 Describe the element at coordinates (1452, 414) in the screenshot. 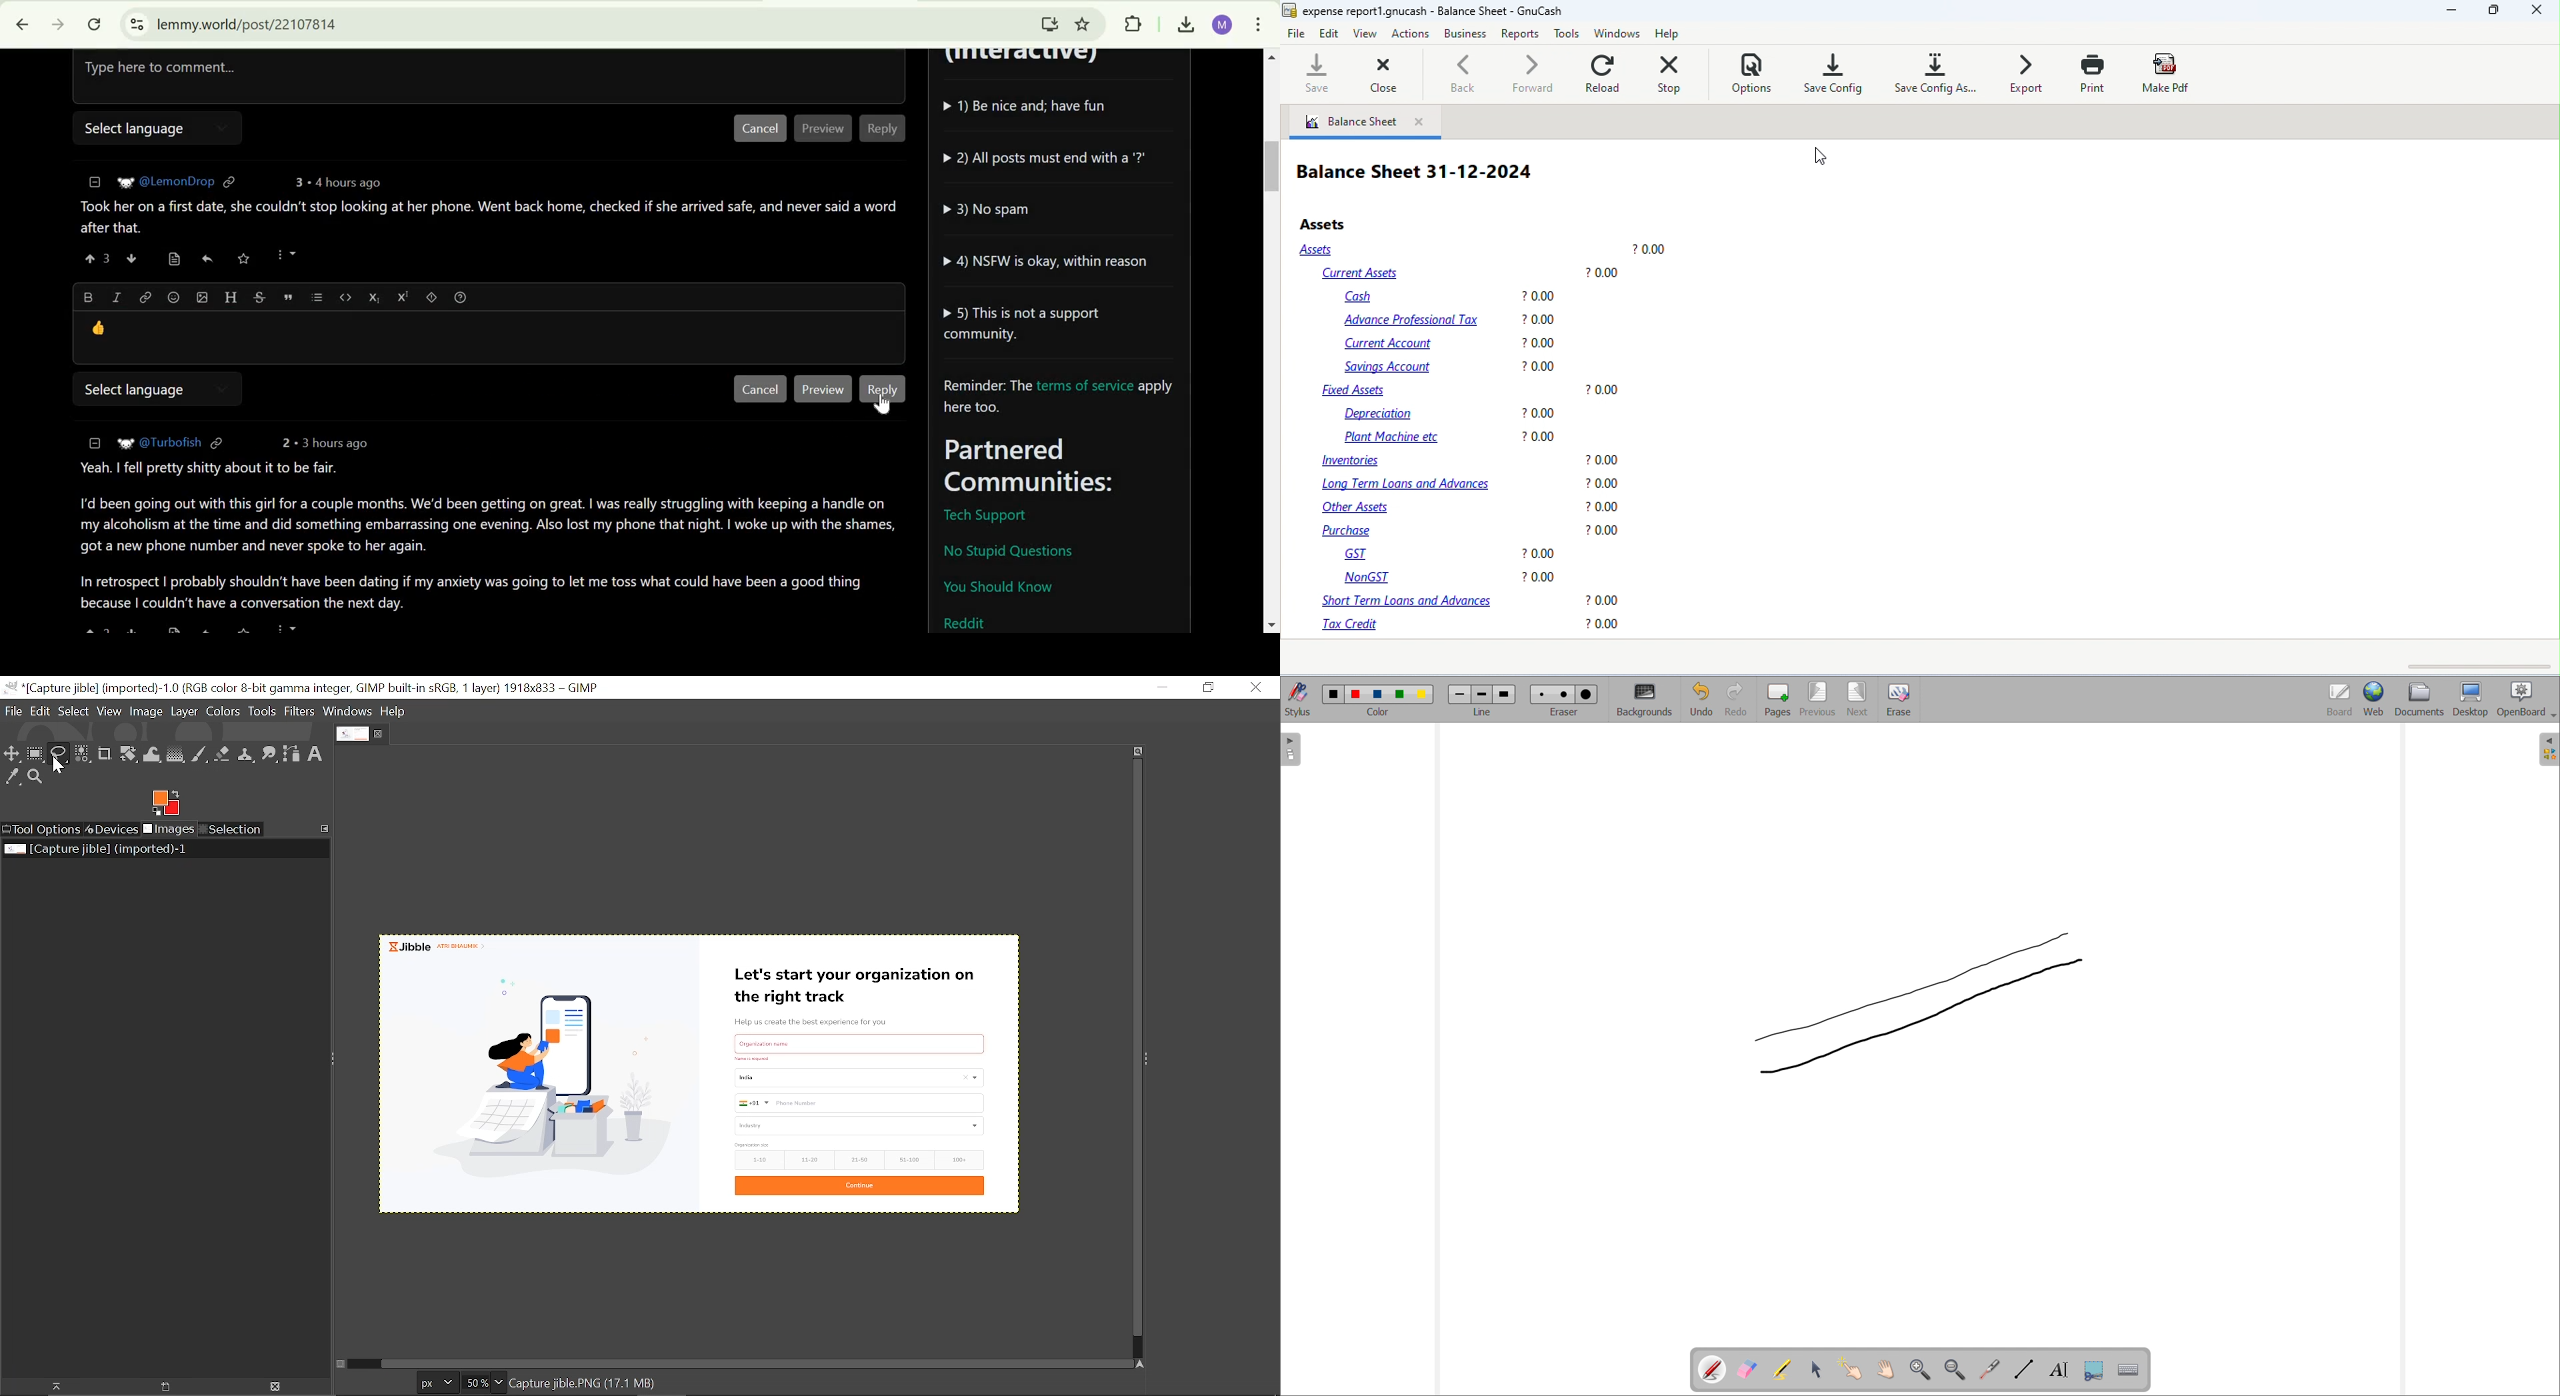

I see `depreciation` at that location.